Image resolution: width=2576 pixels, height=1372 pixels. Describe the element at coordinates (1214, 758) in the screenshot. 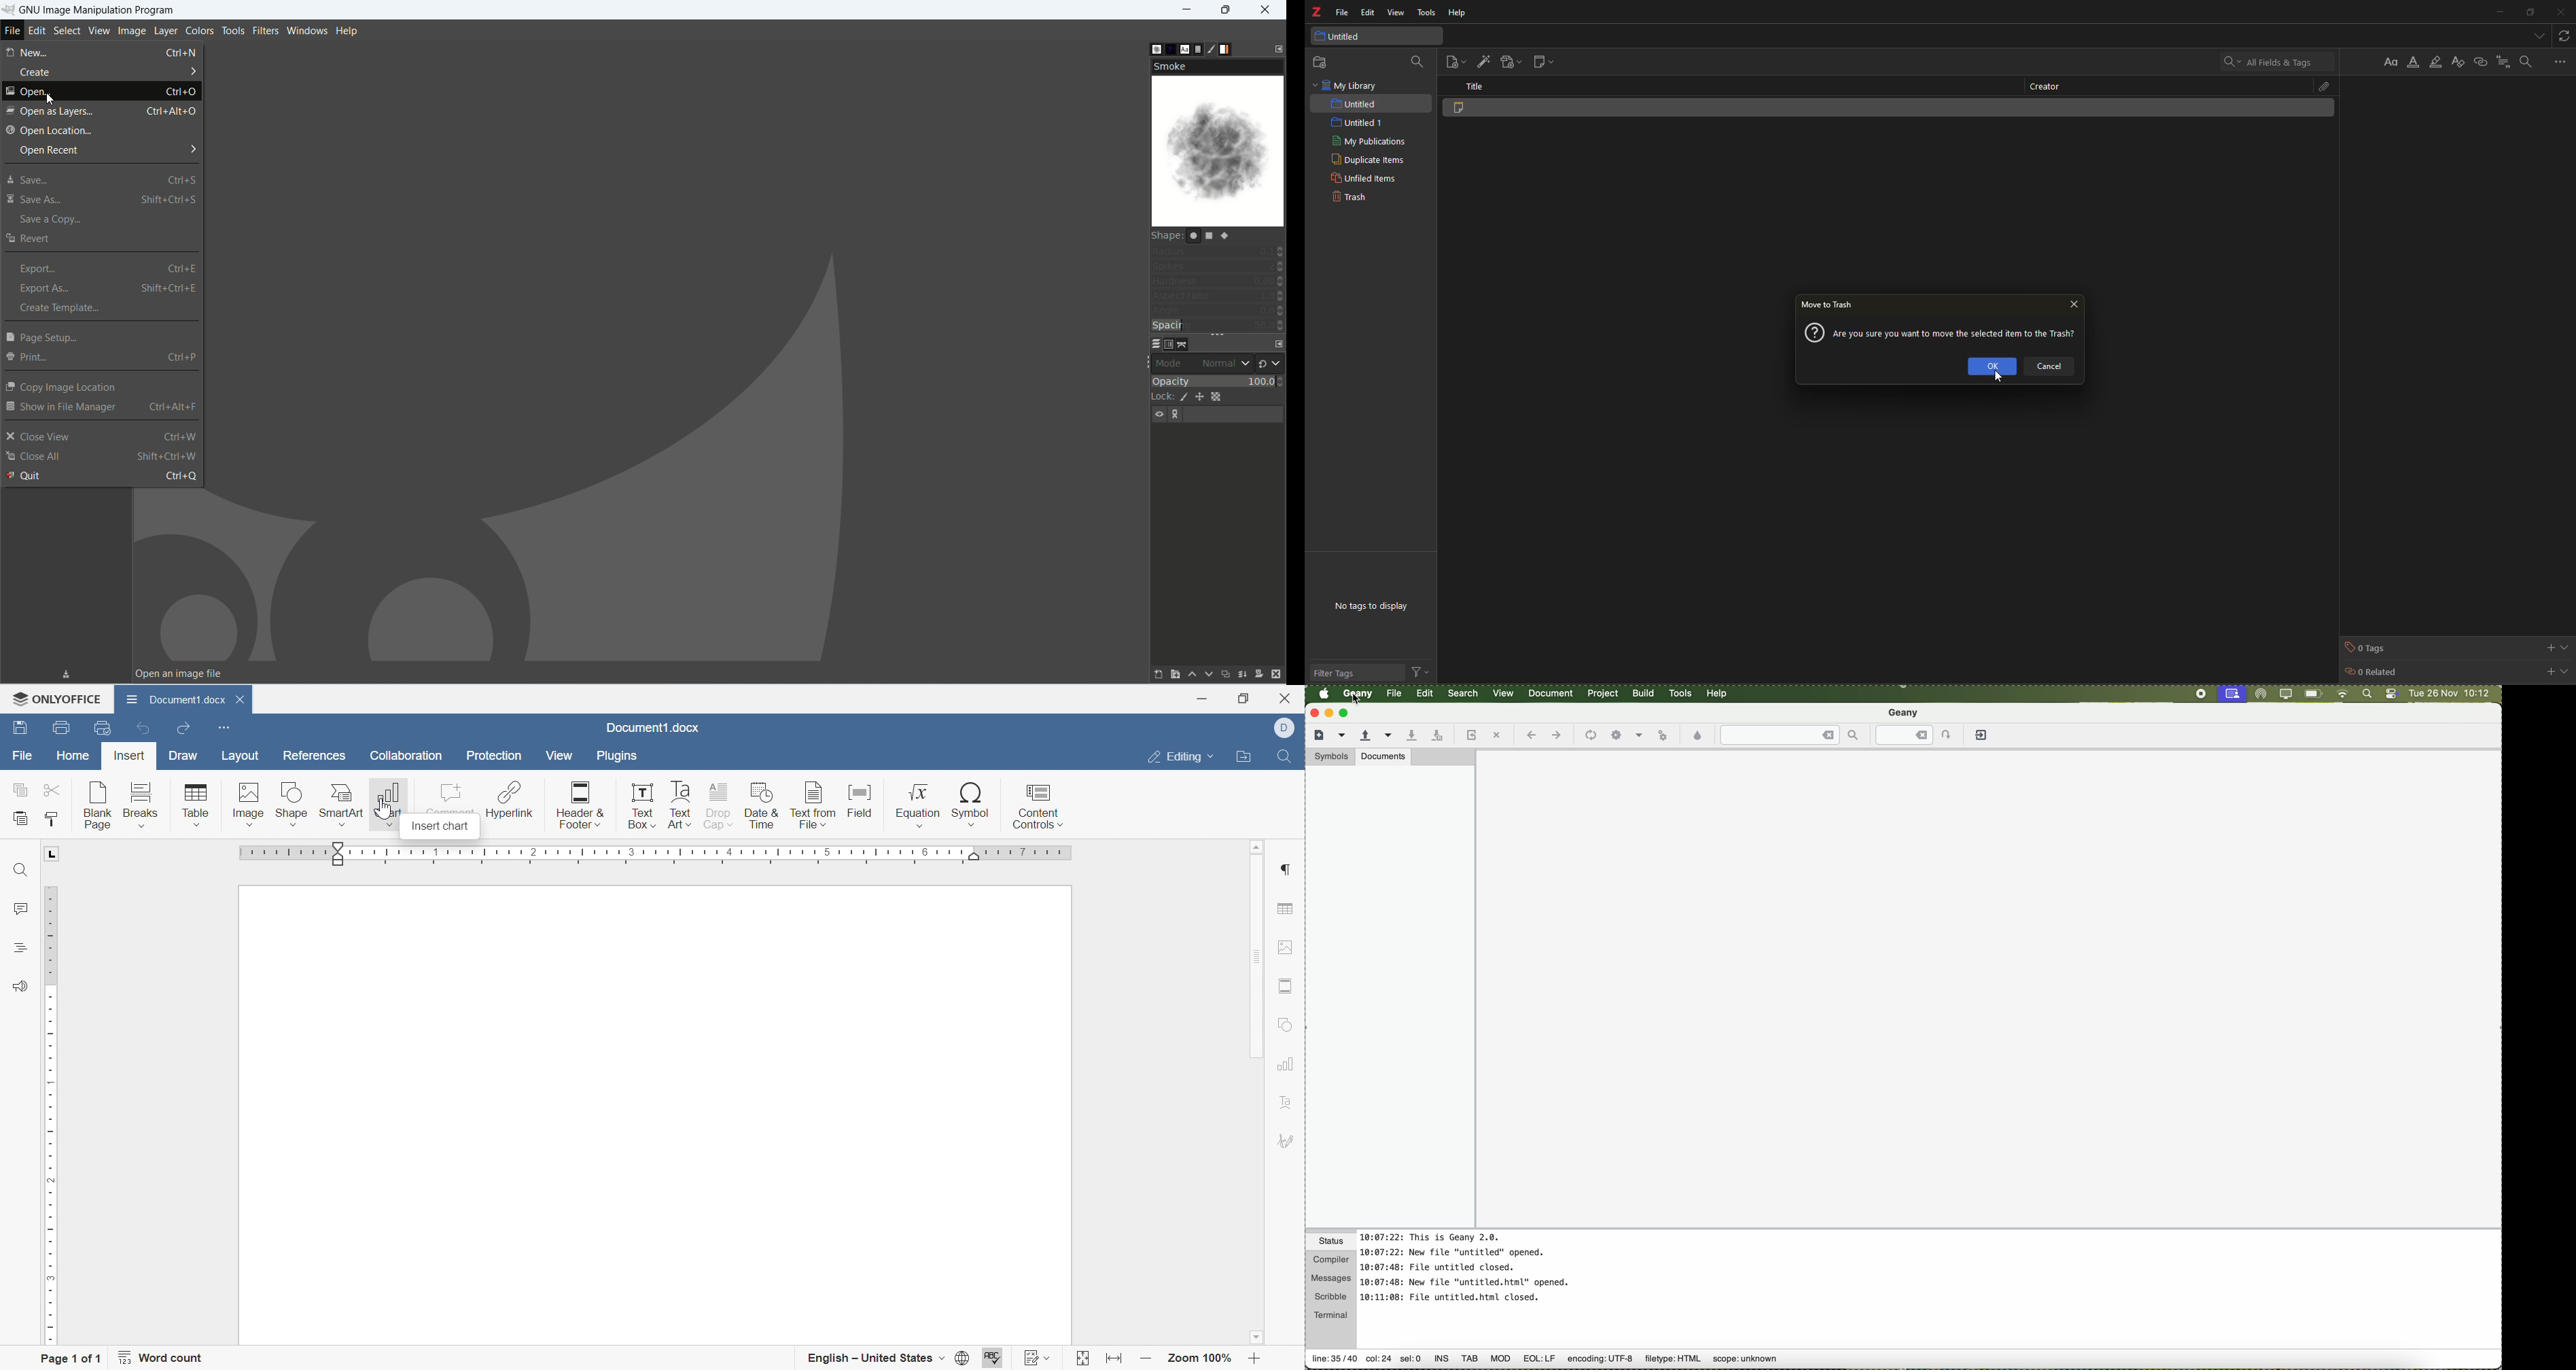

I see `Drop Down` at that location.